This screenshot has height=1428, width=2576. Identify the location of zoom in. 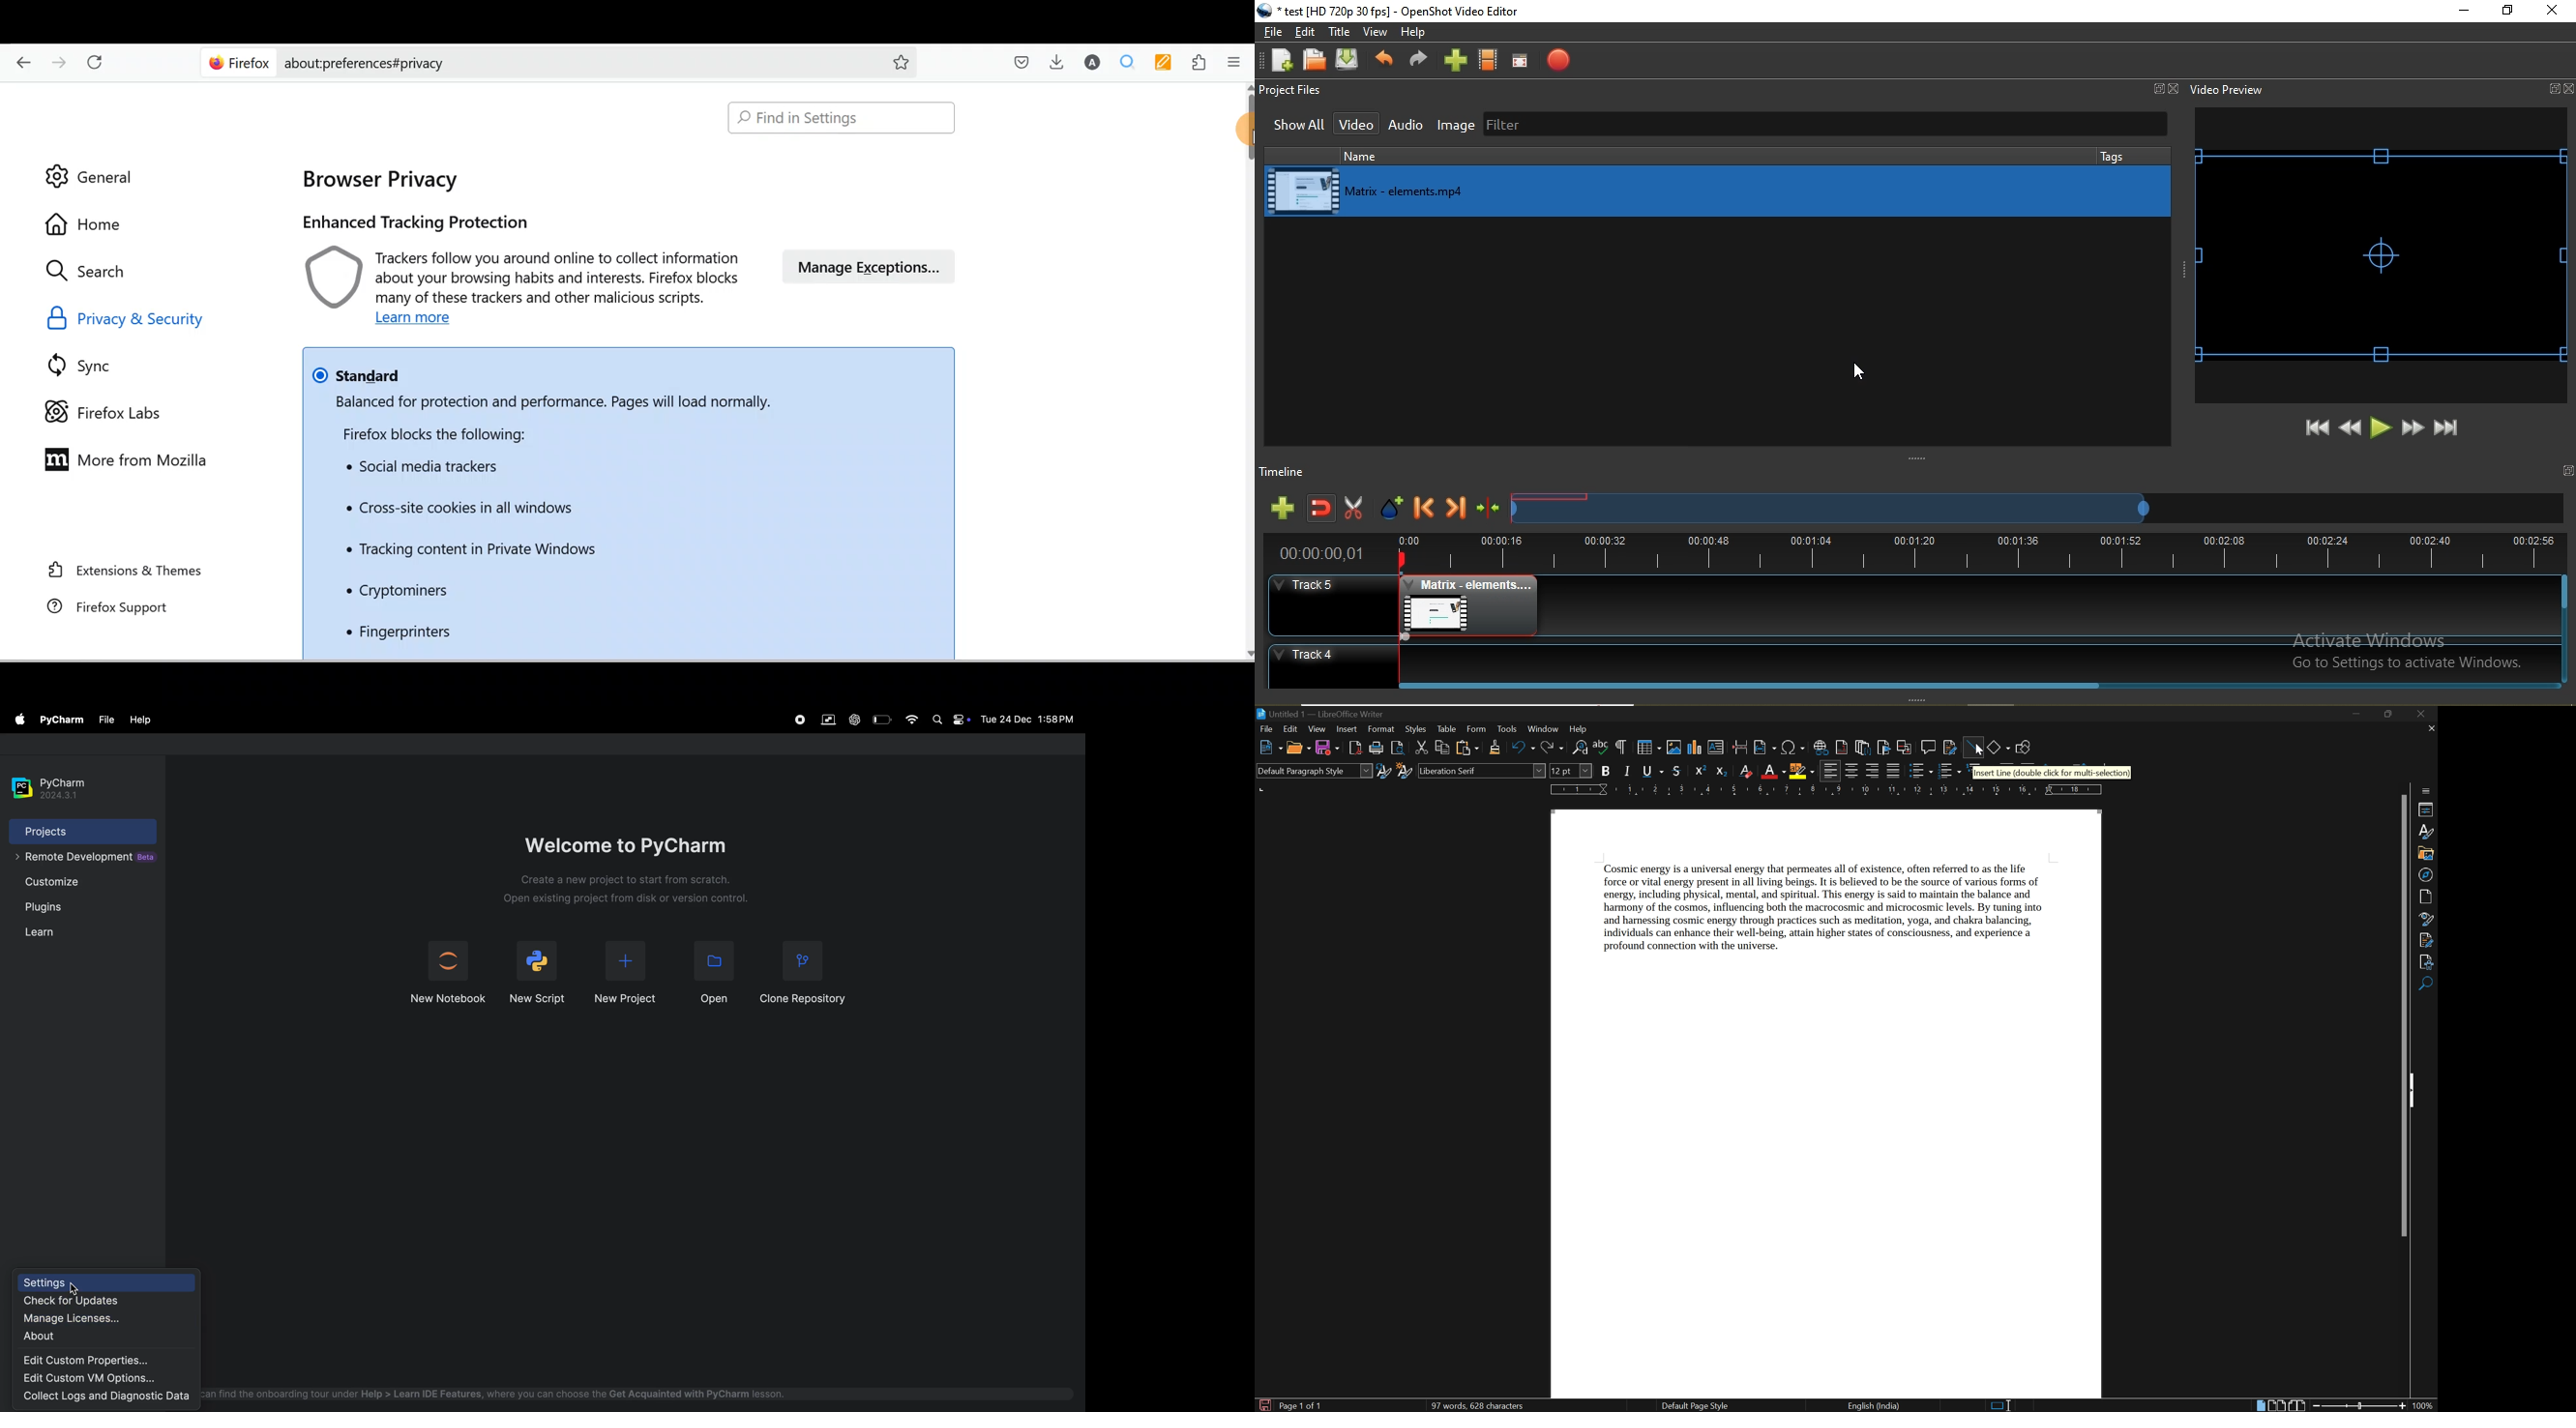
(2401, 1406).